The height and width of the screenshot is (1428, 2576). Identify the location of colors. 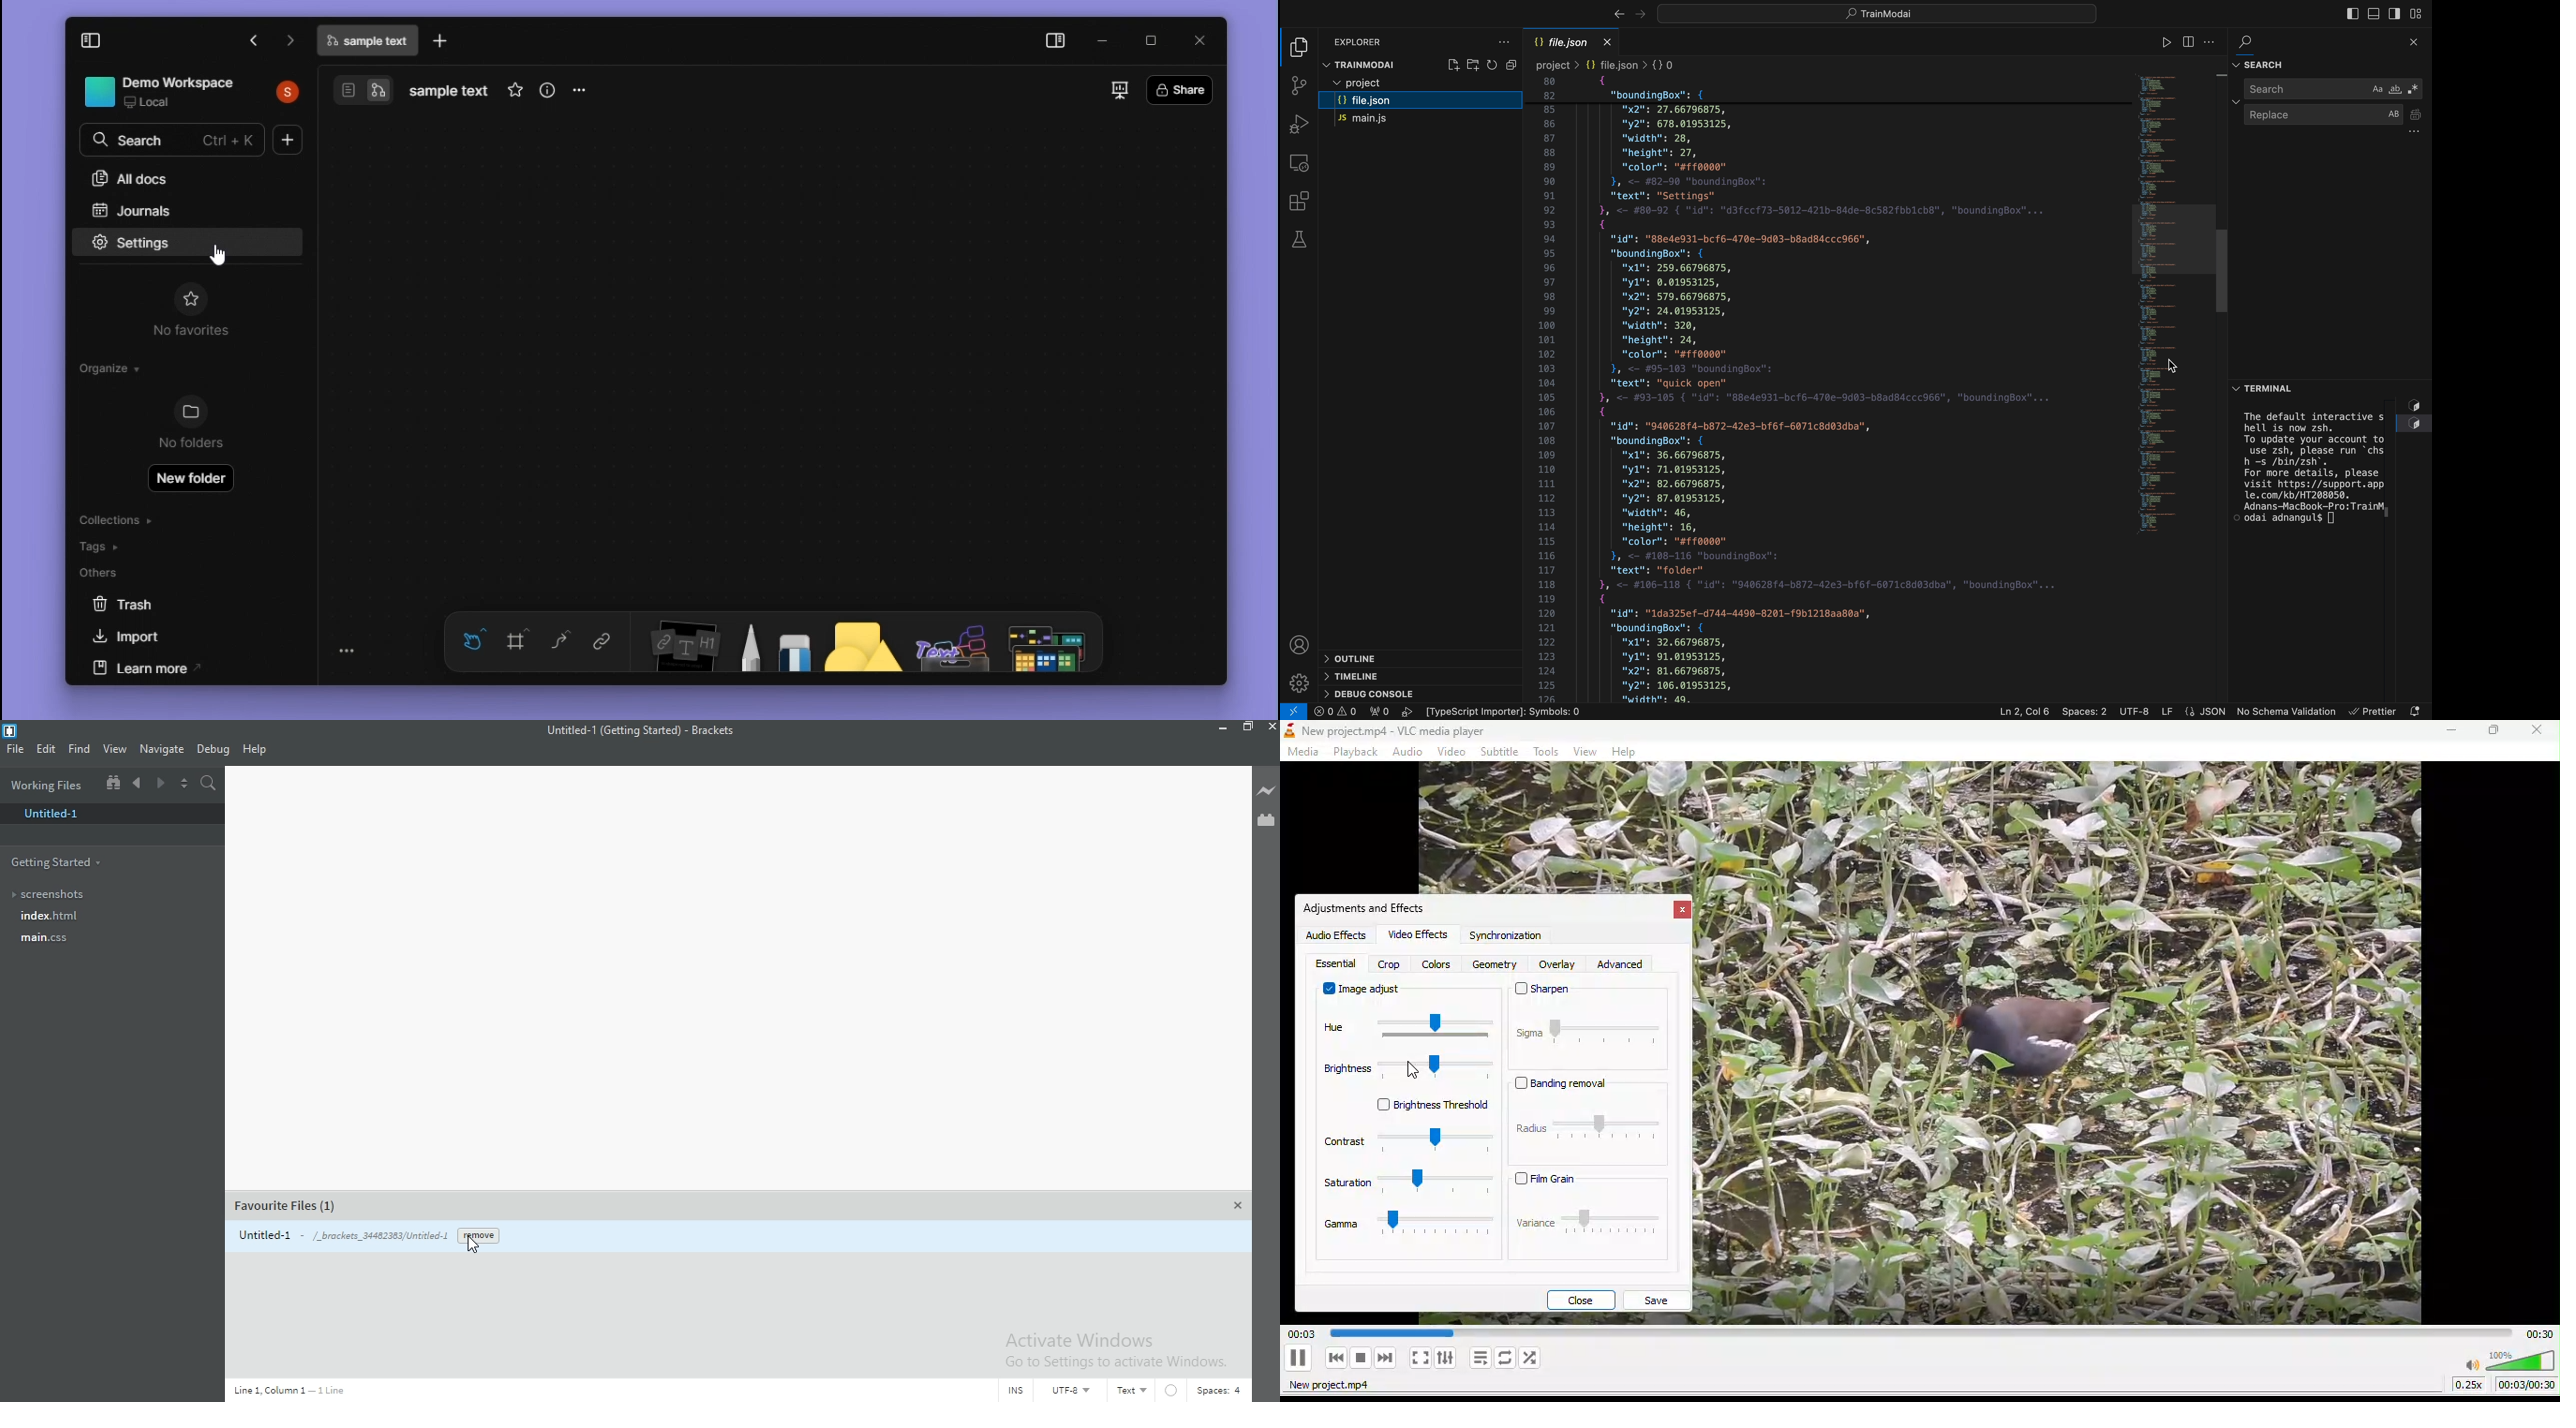
(1436, 965).